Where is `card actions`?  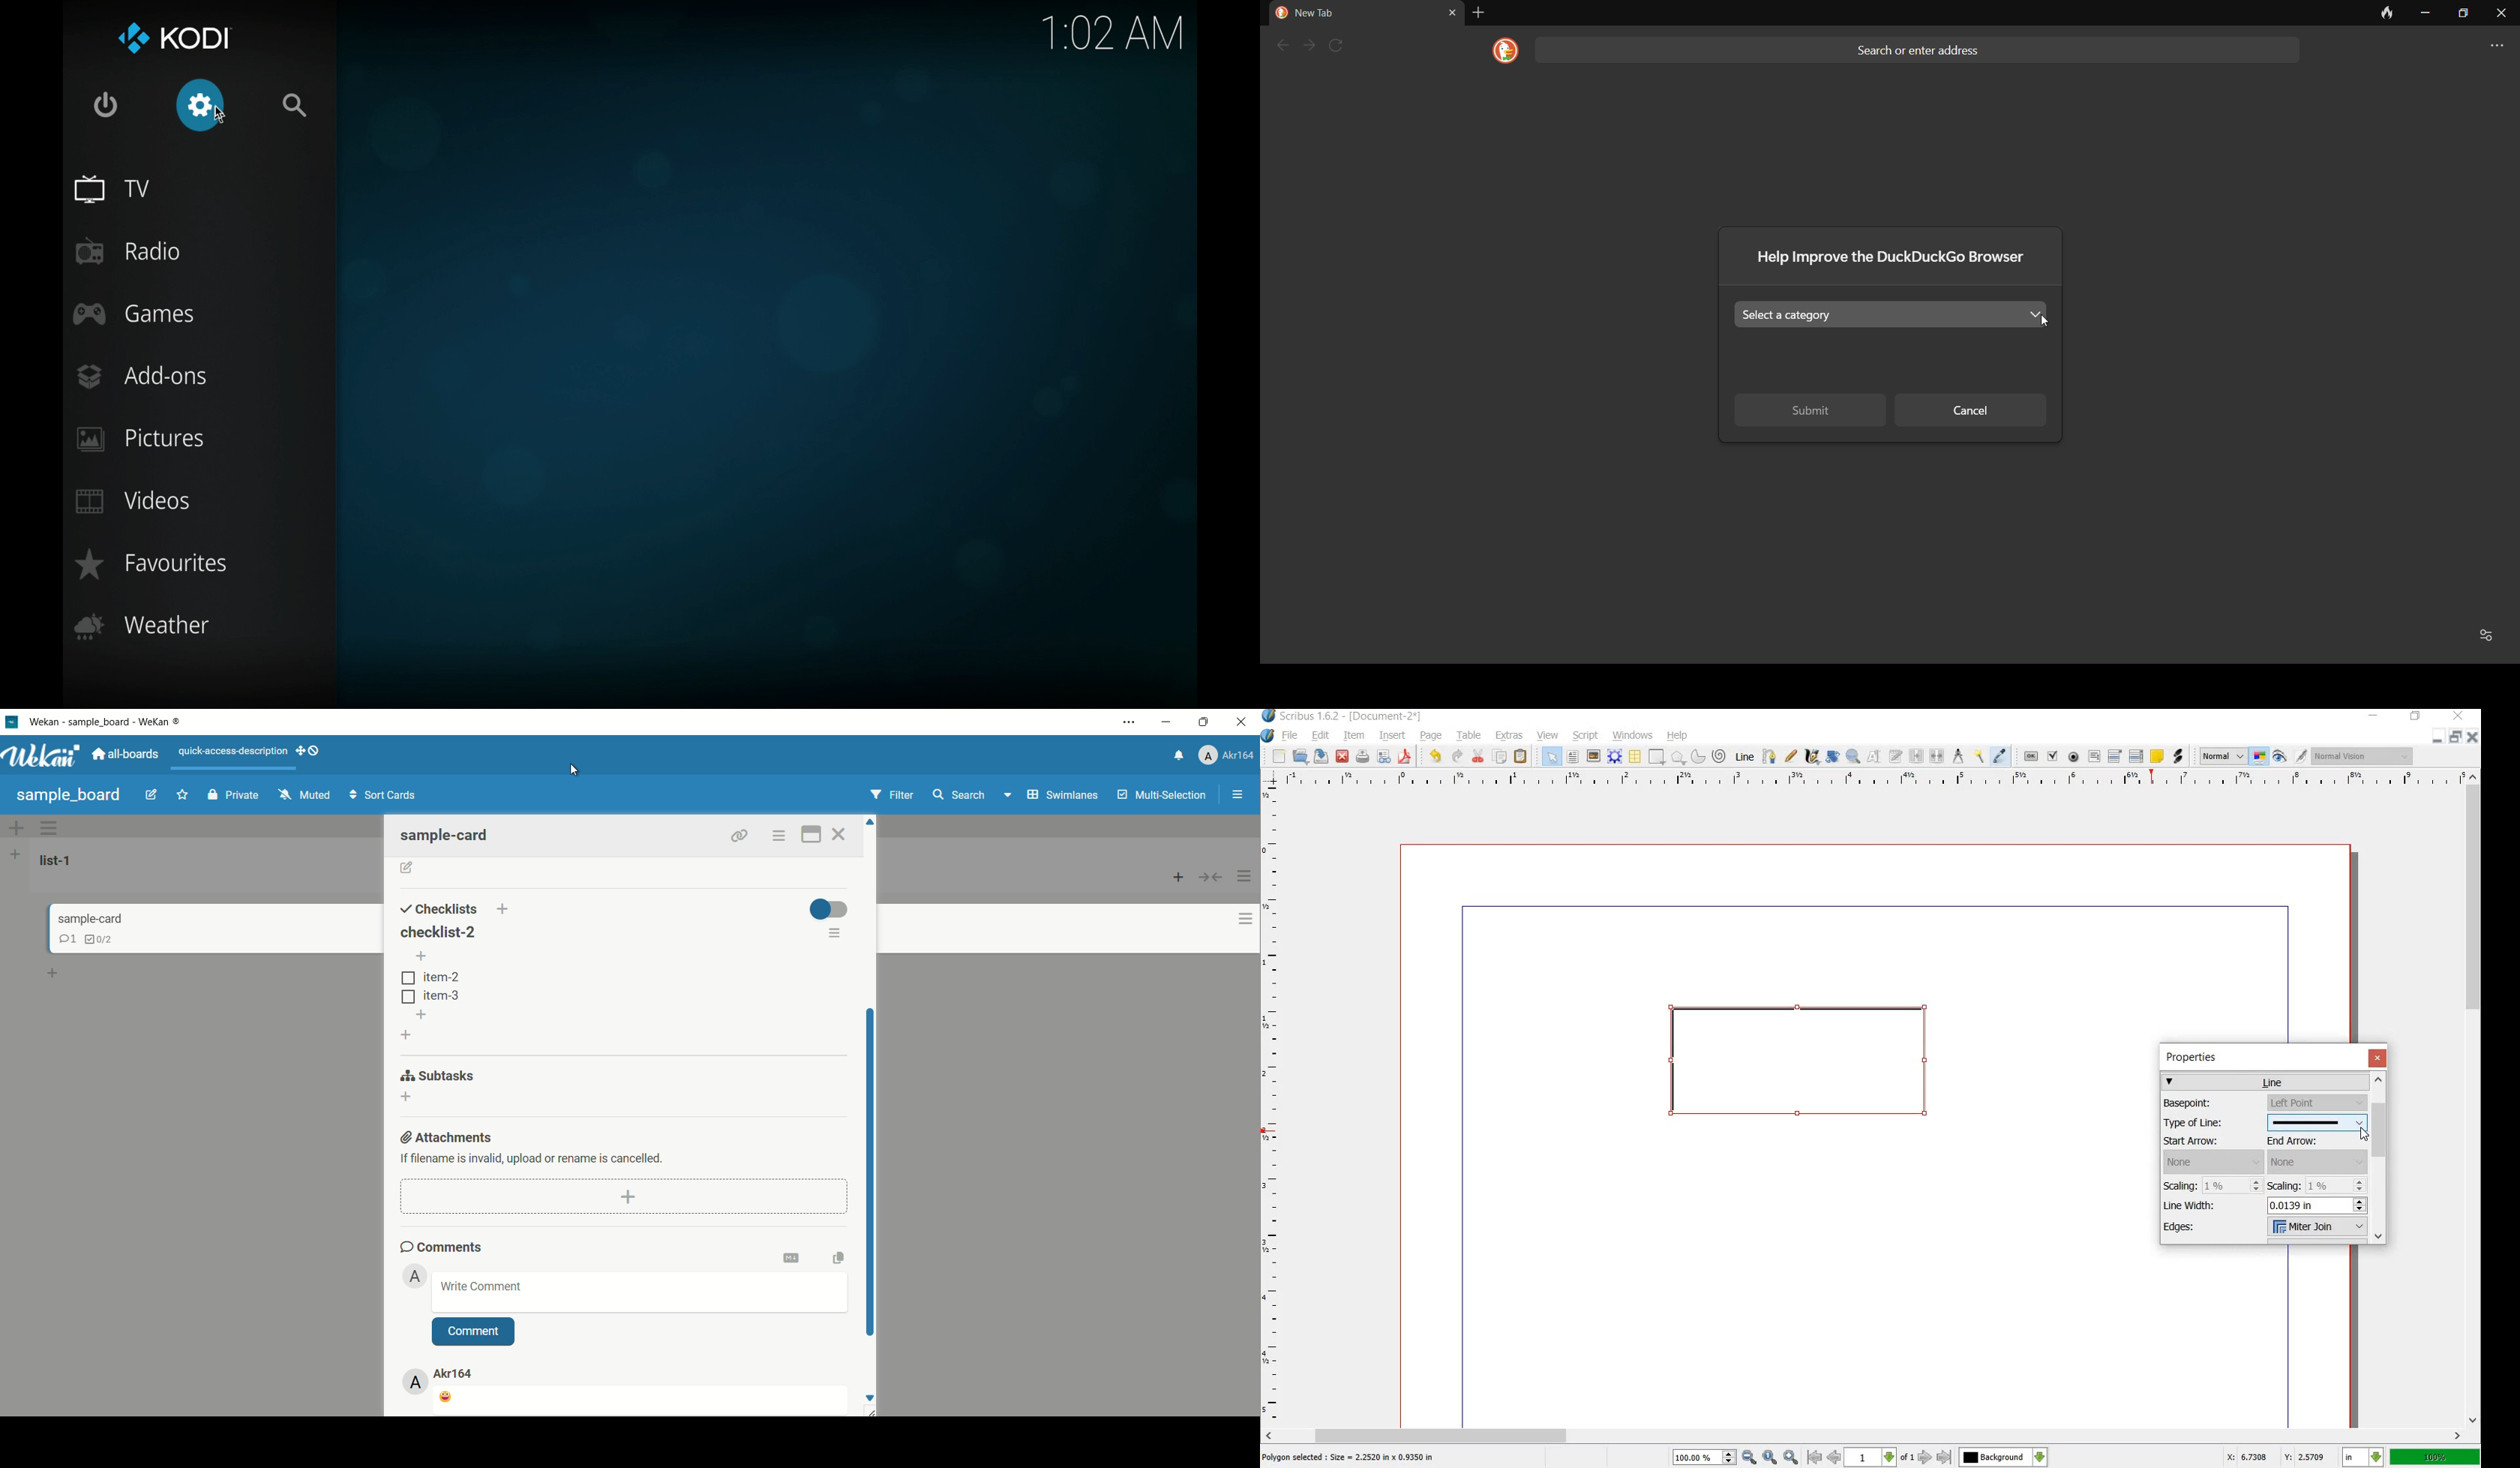 card actions is located at coordinates (1236, 920).